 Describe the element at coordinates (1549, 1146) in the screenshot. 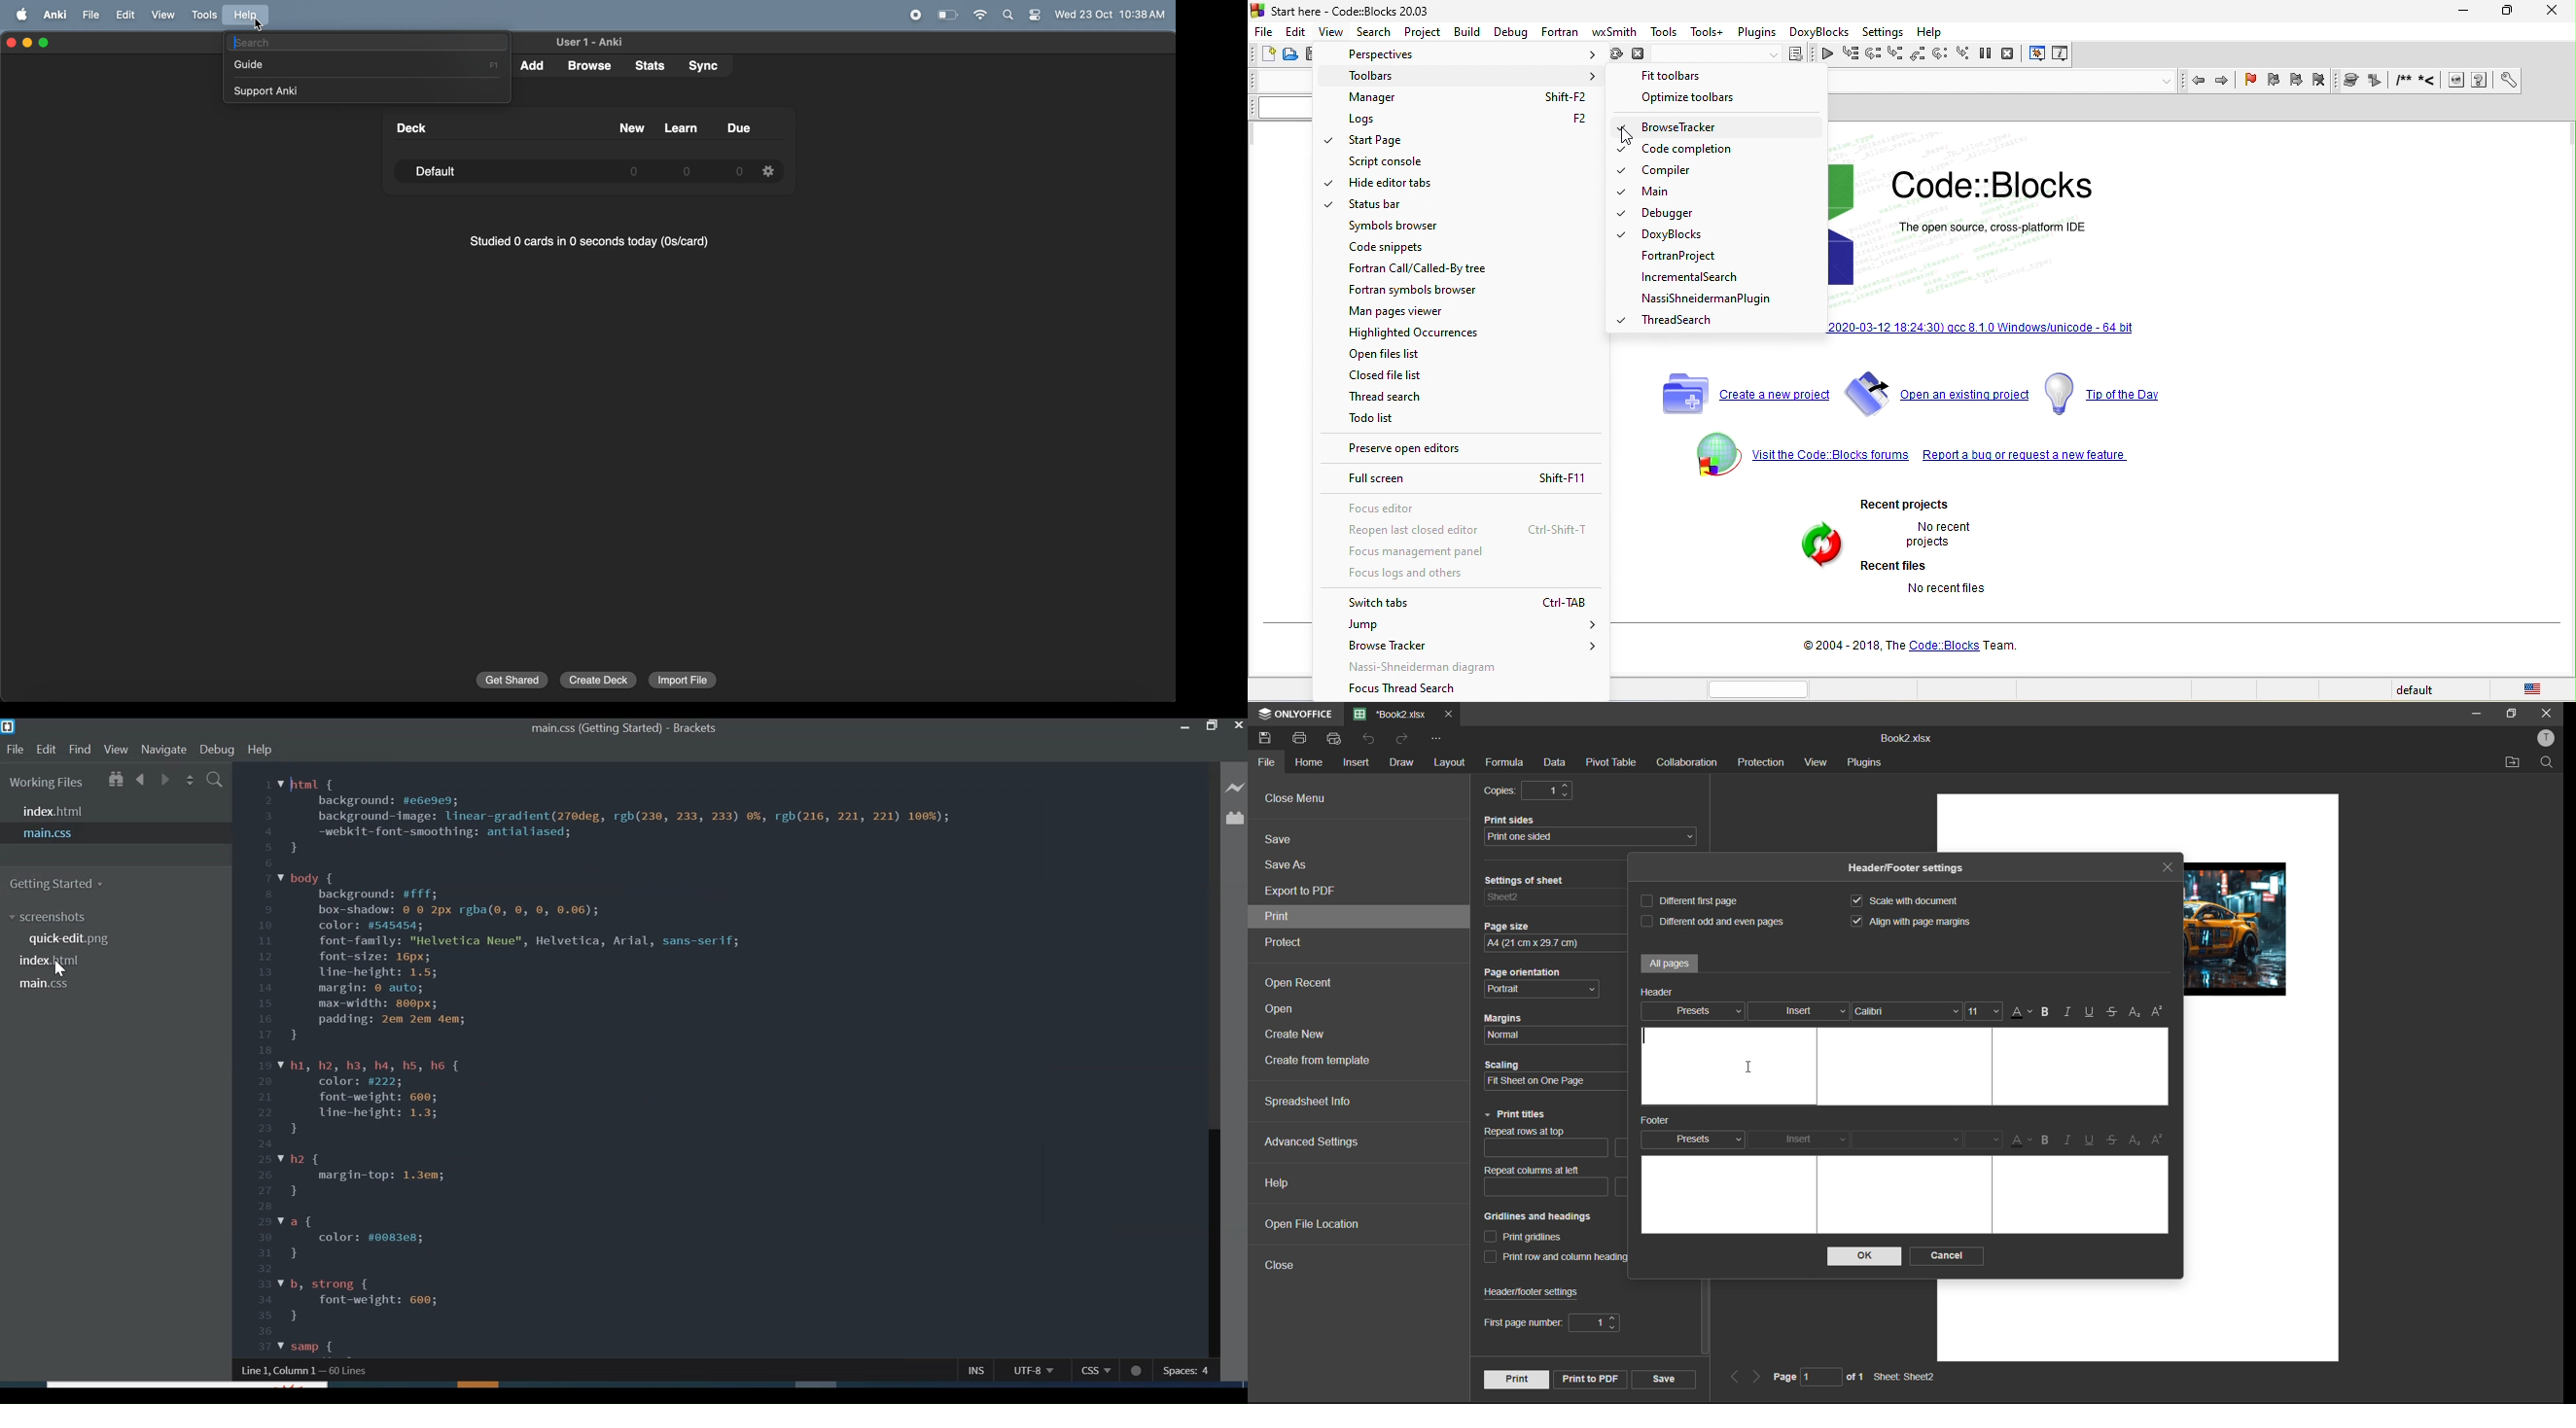

I see `repeat columns at top` at that location.